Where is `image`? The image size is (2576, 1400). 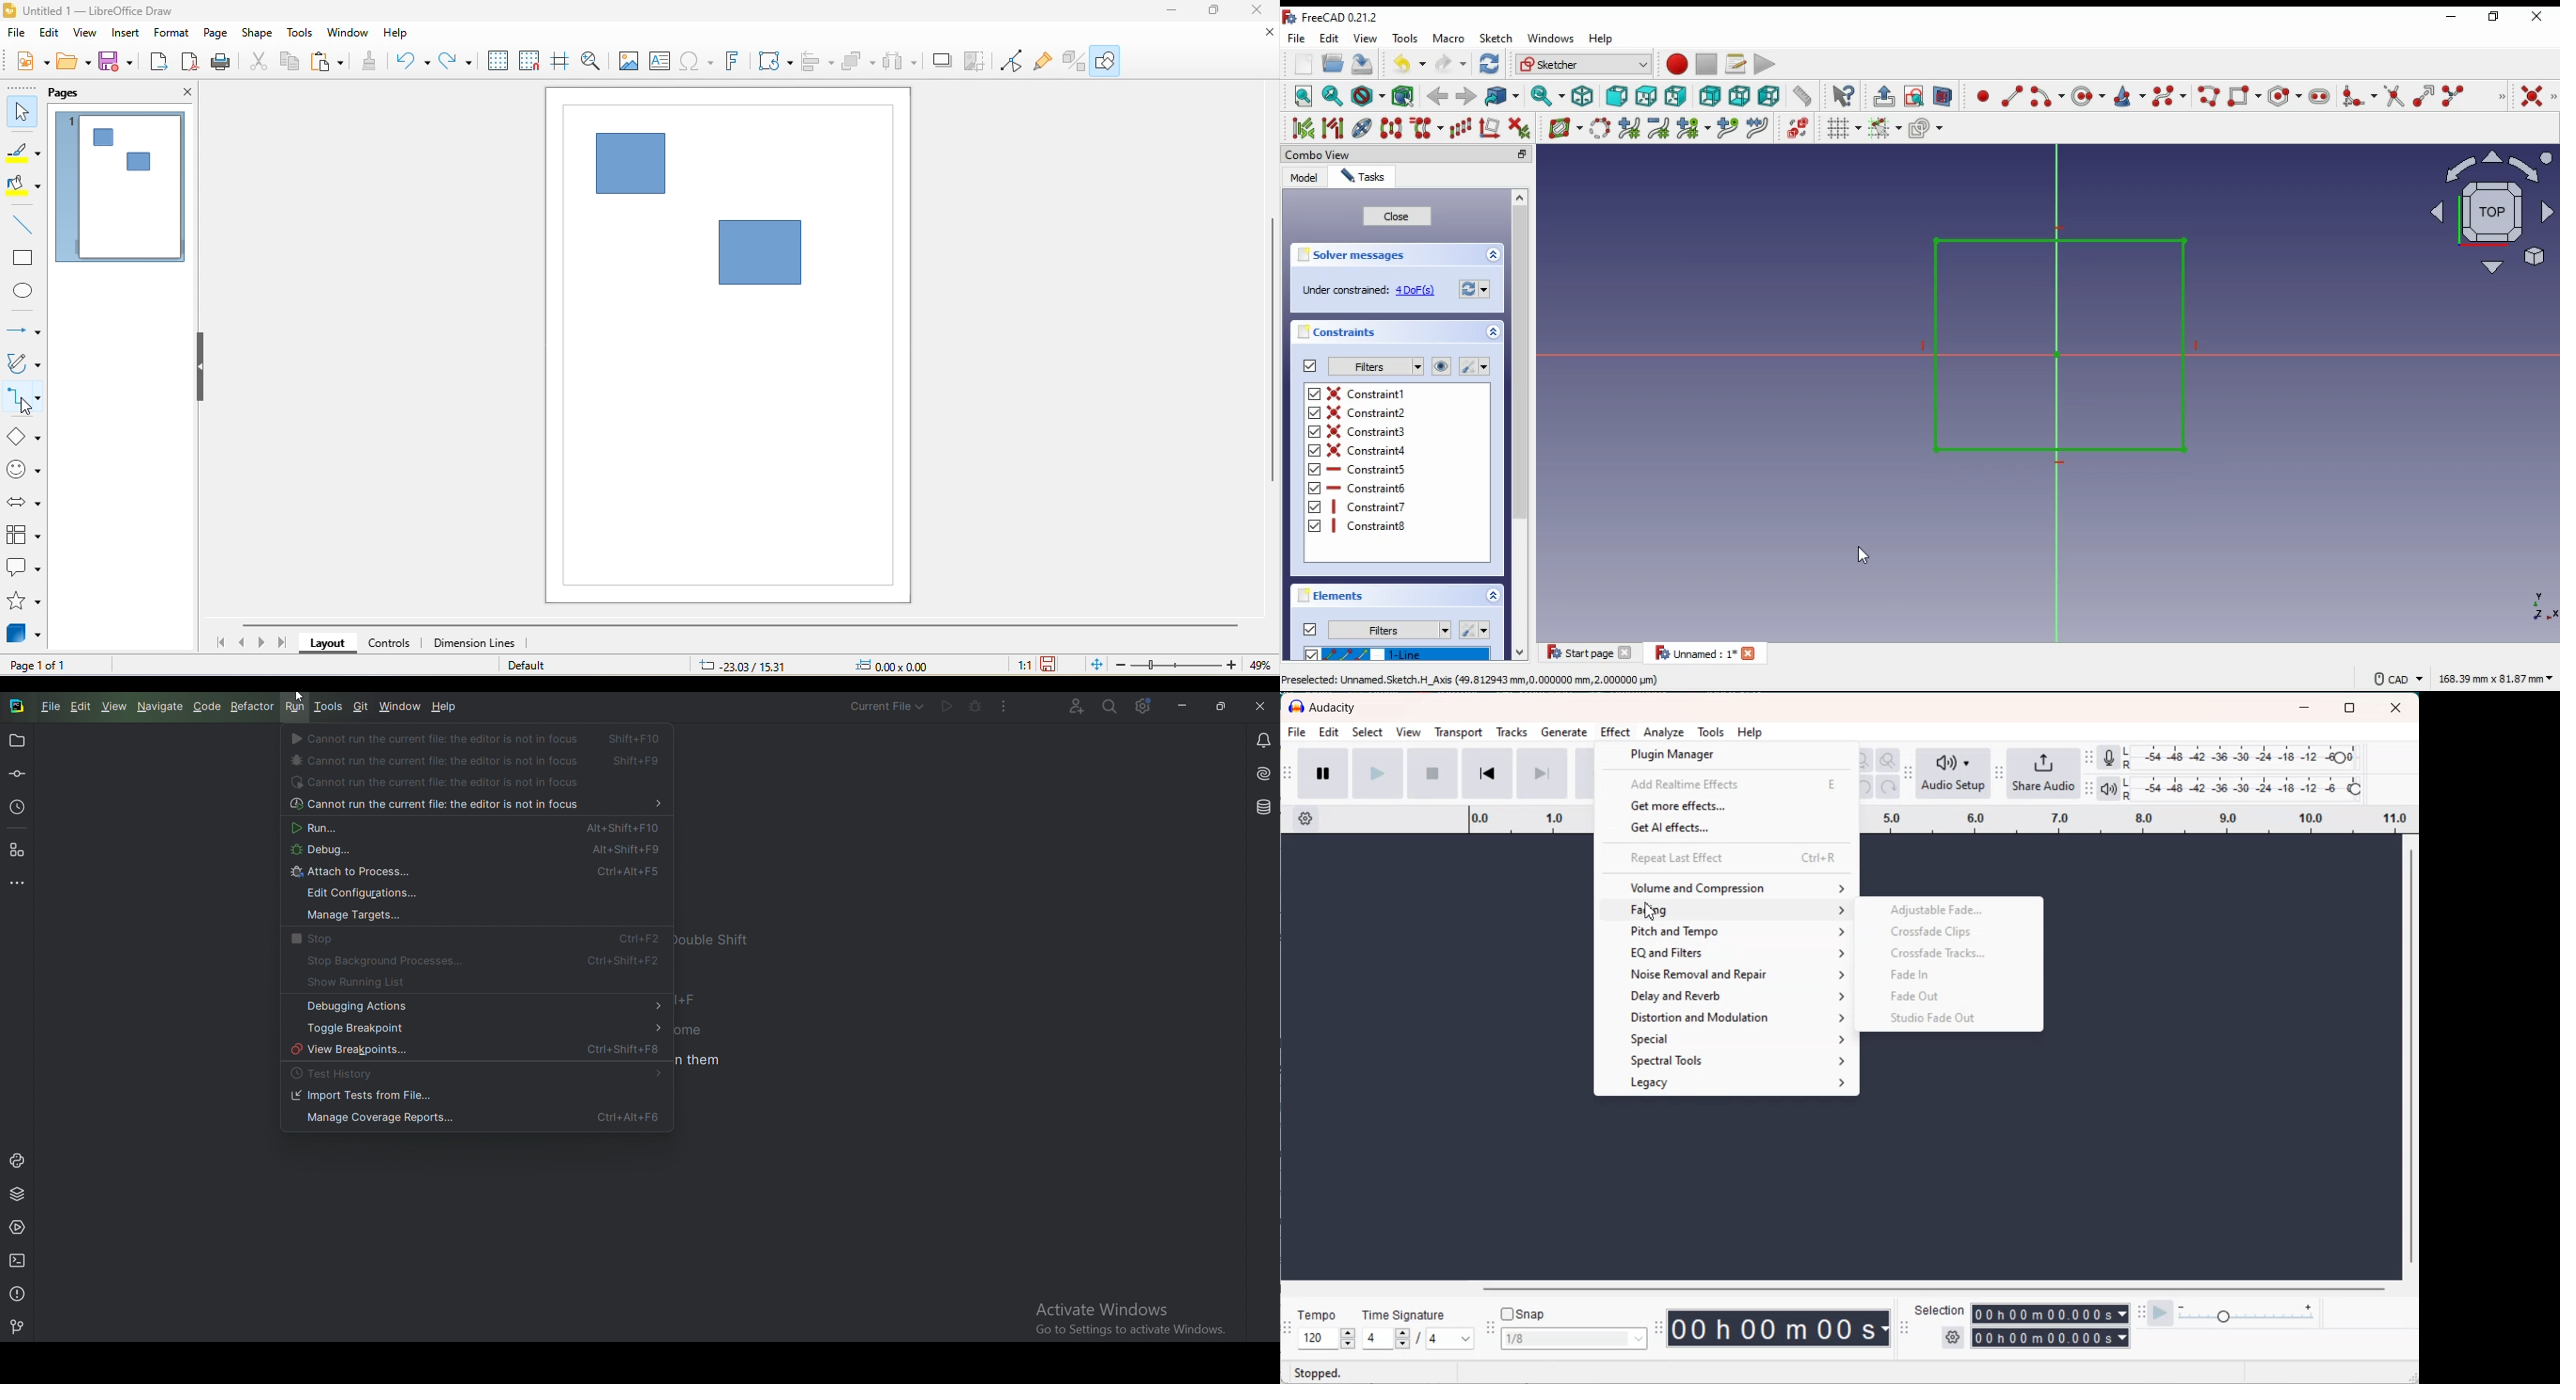
image is located at coordinates (629, 61).